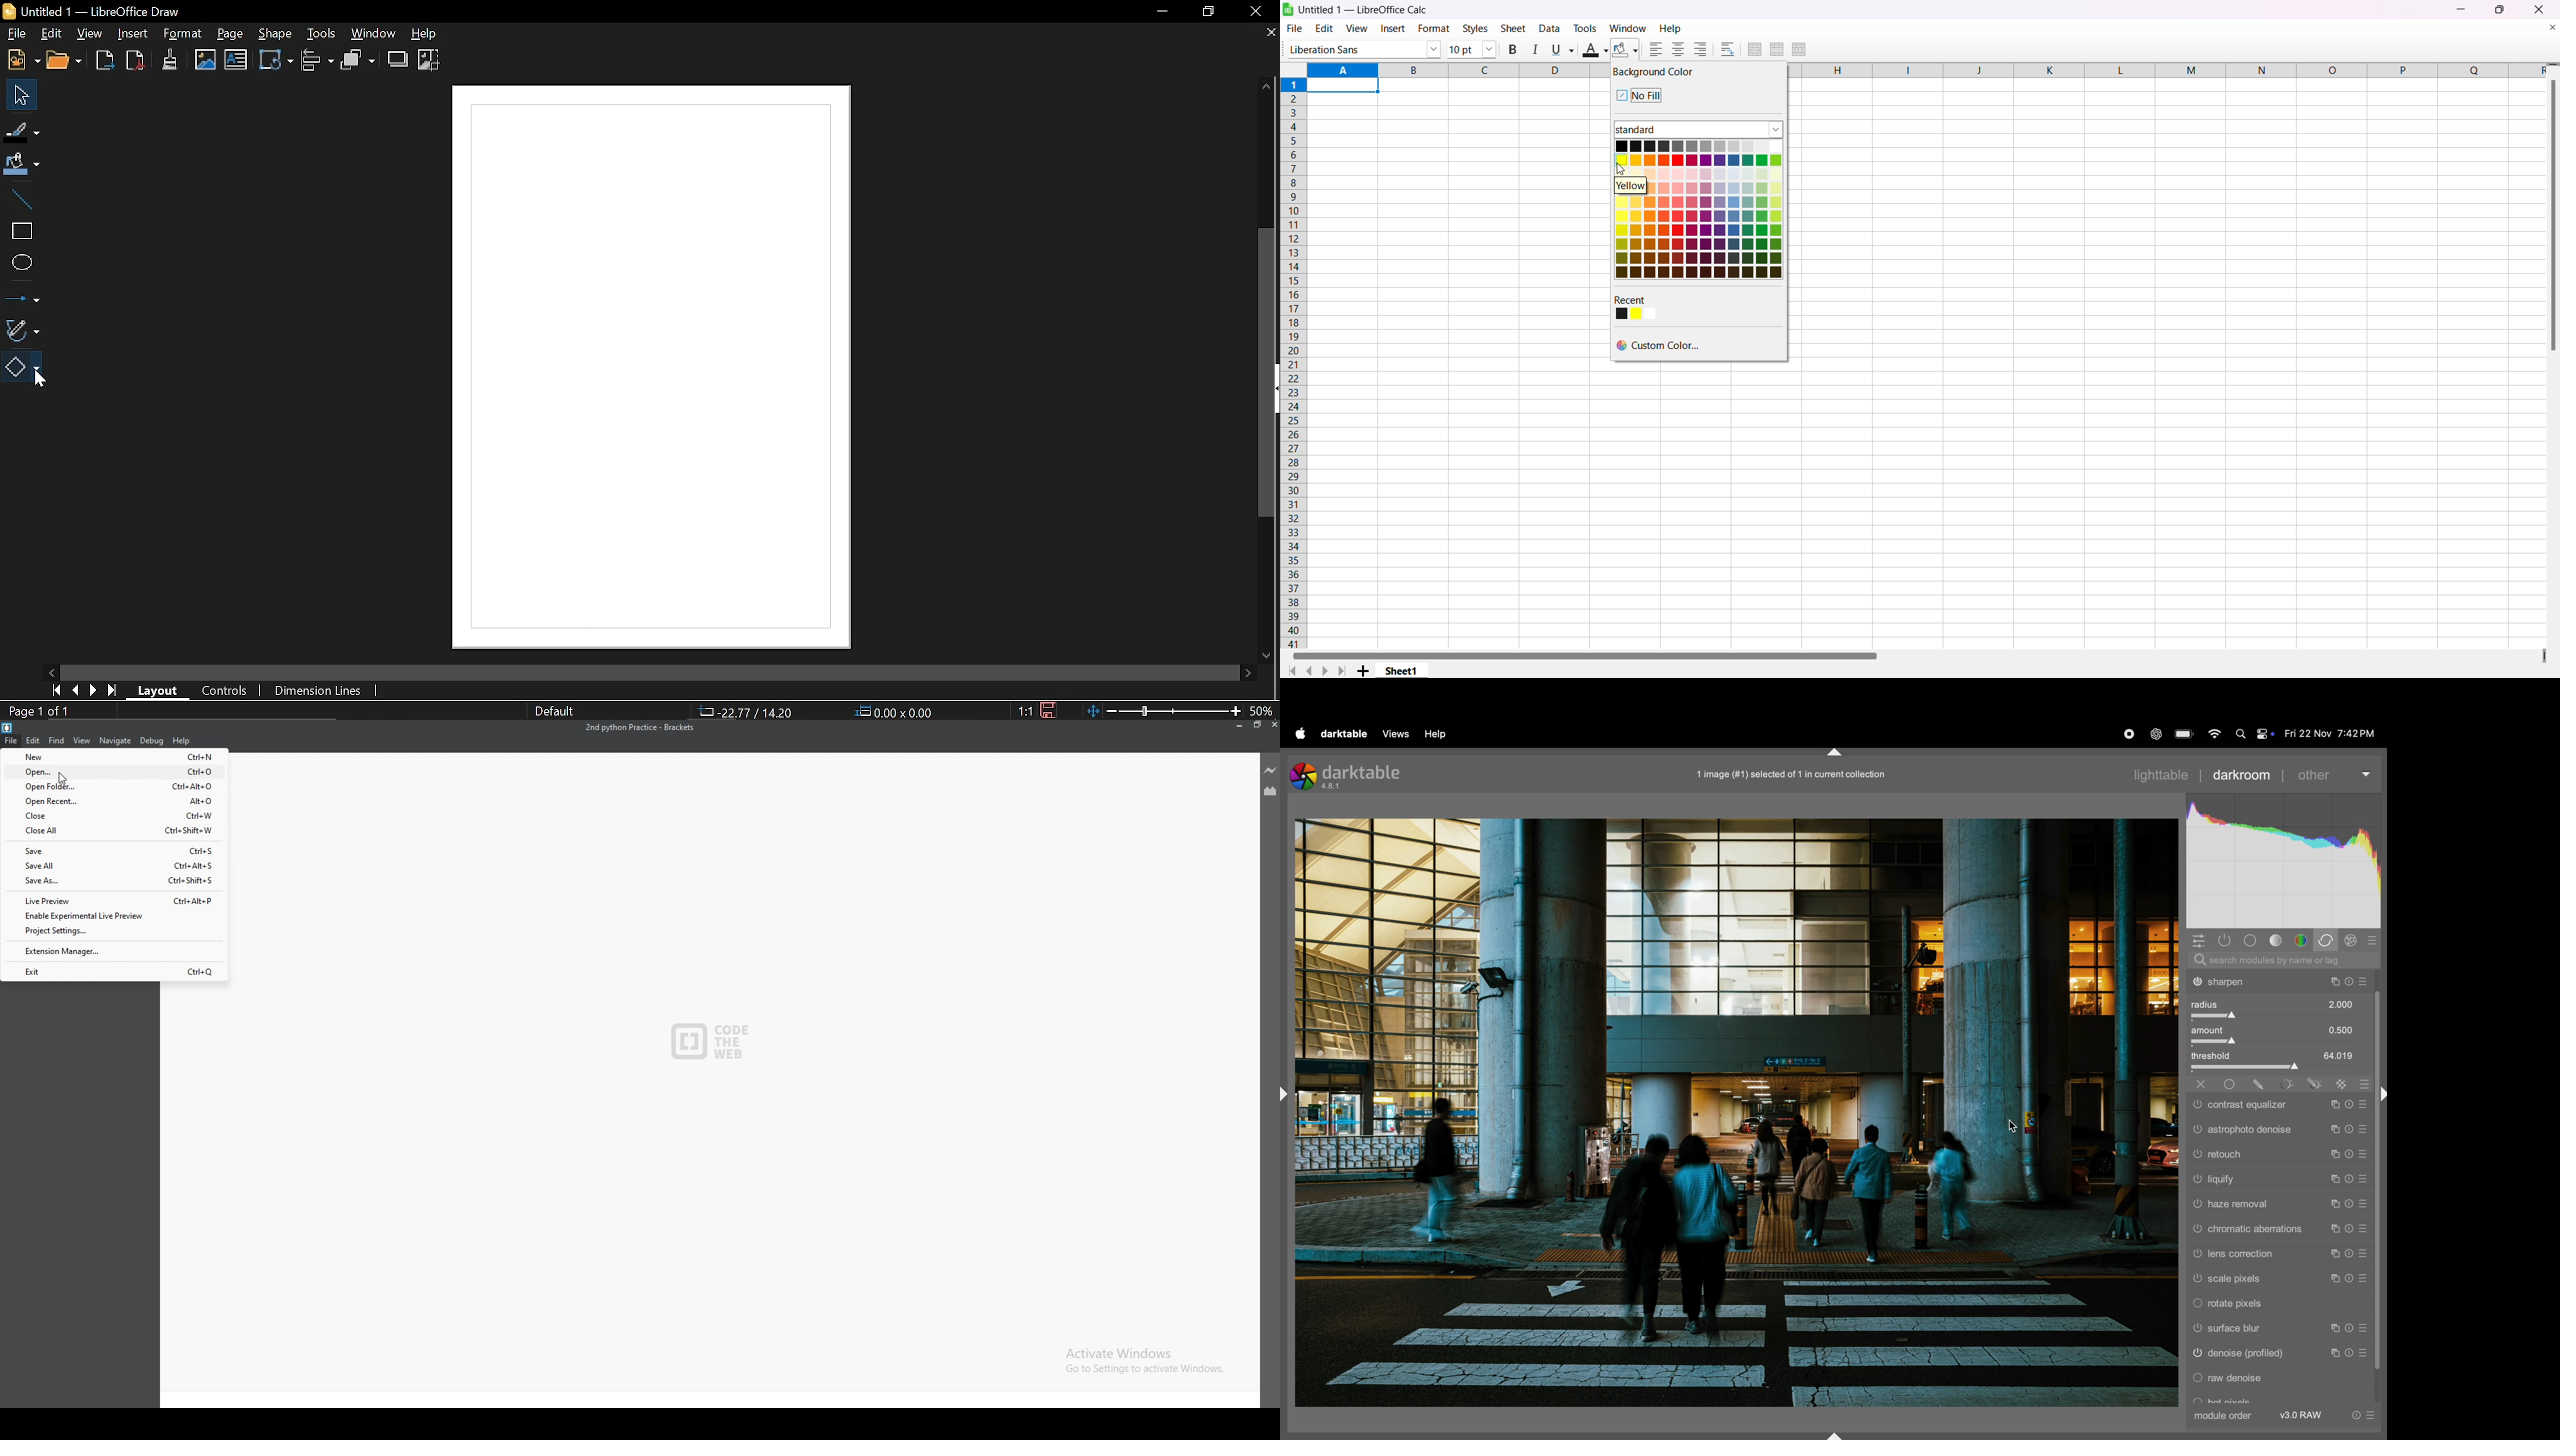 The width and height of the screenshot is (2576, 1456). I want to click on correct, so click(2327, 940).